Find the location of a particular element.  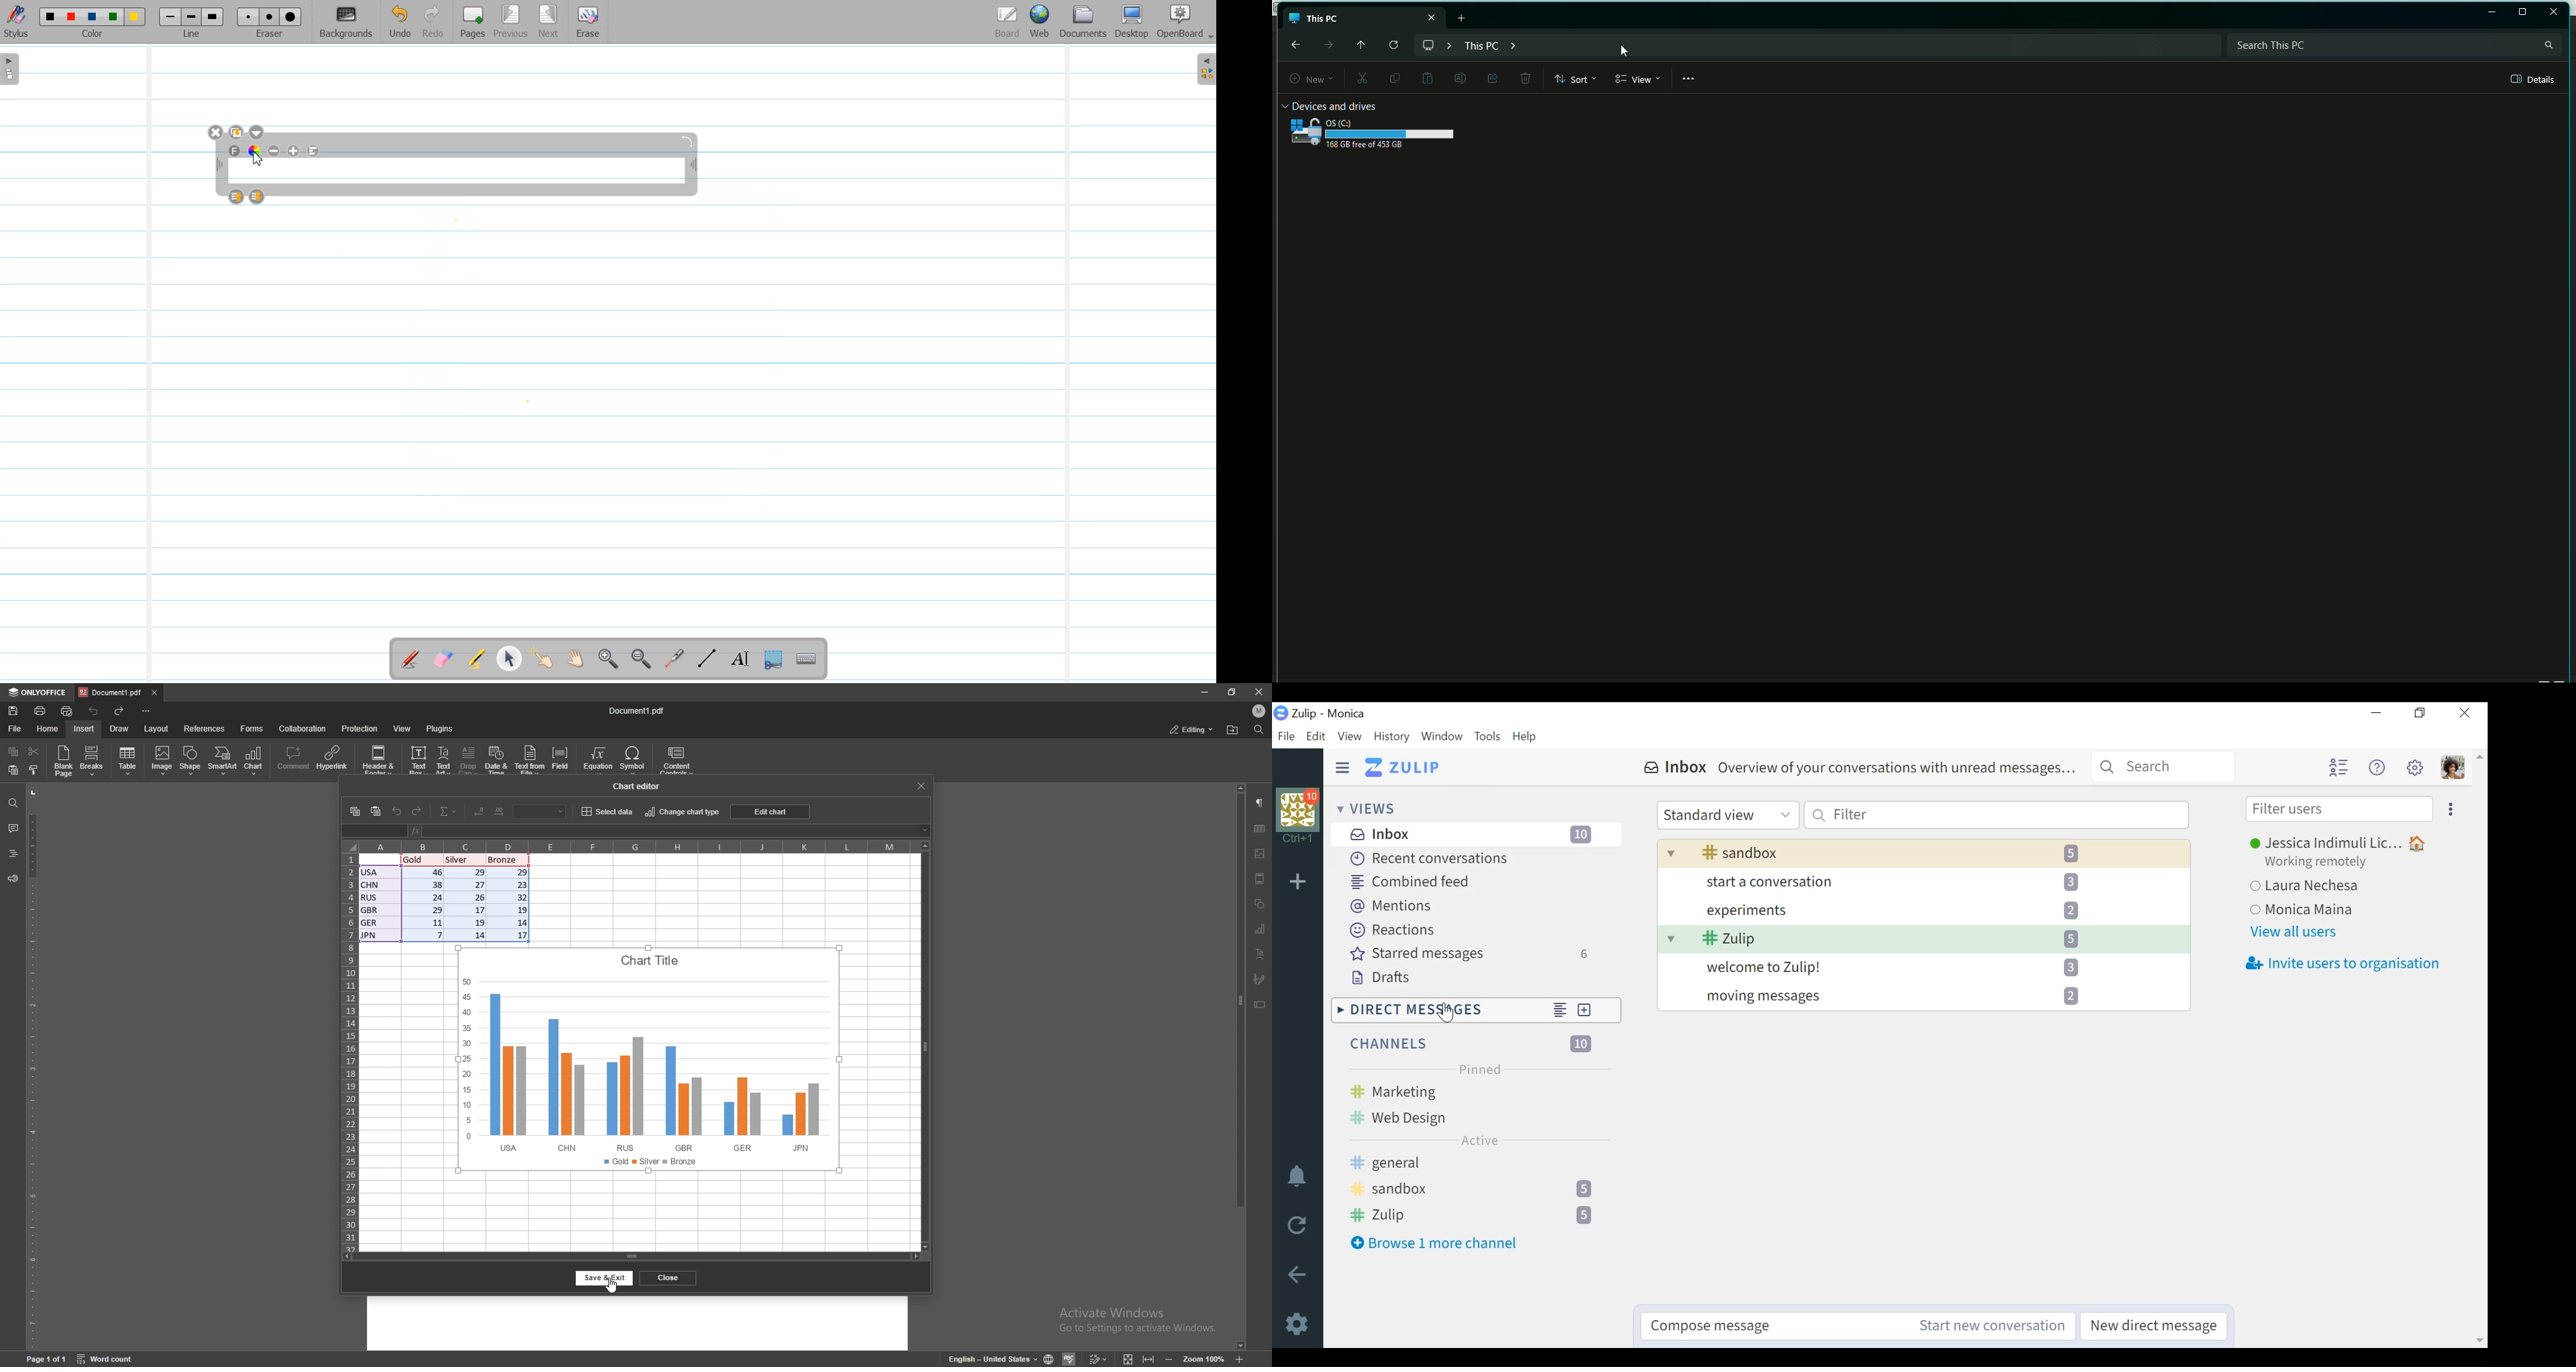

14 is located at coordinates (520, 922).